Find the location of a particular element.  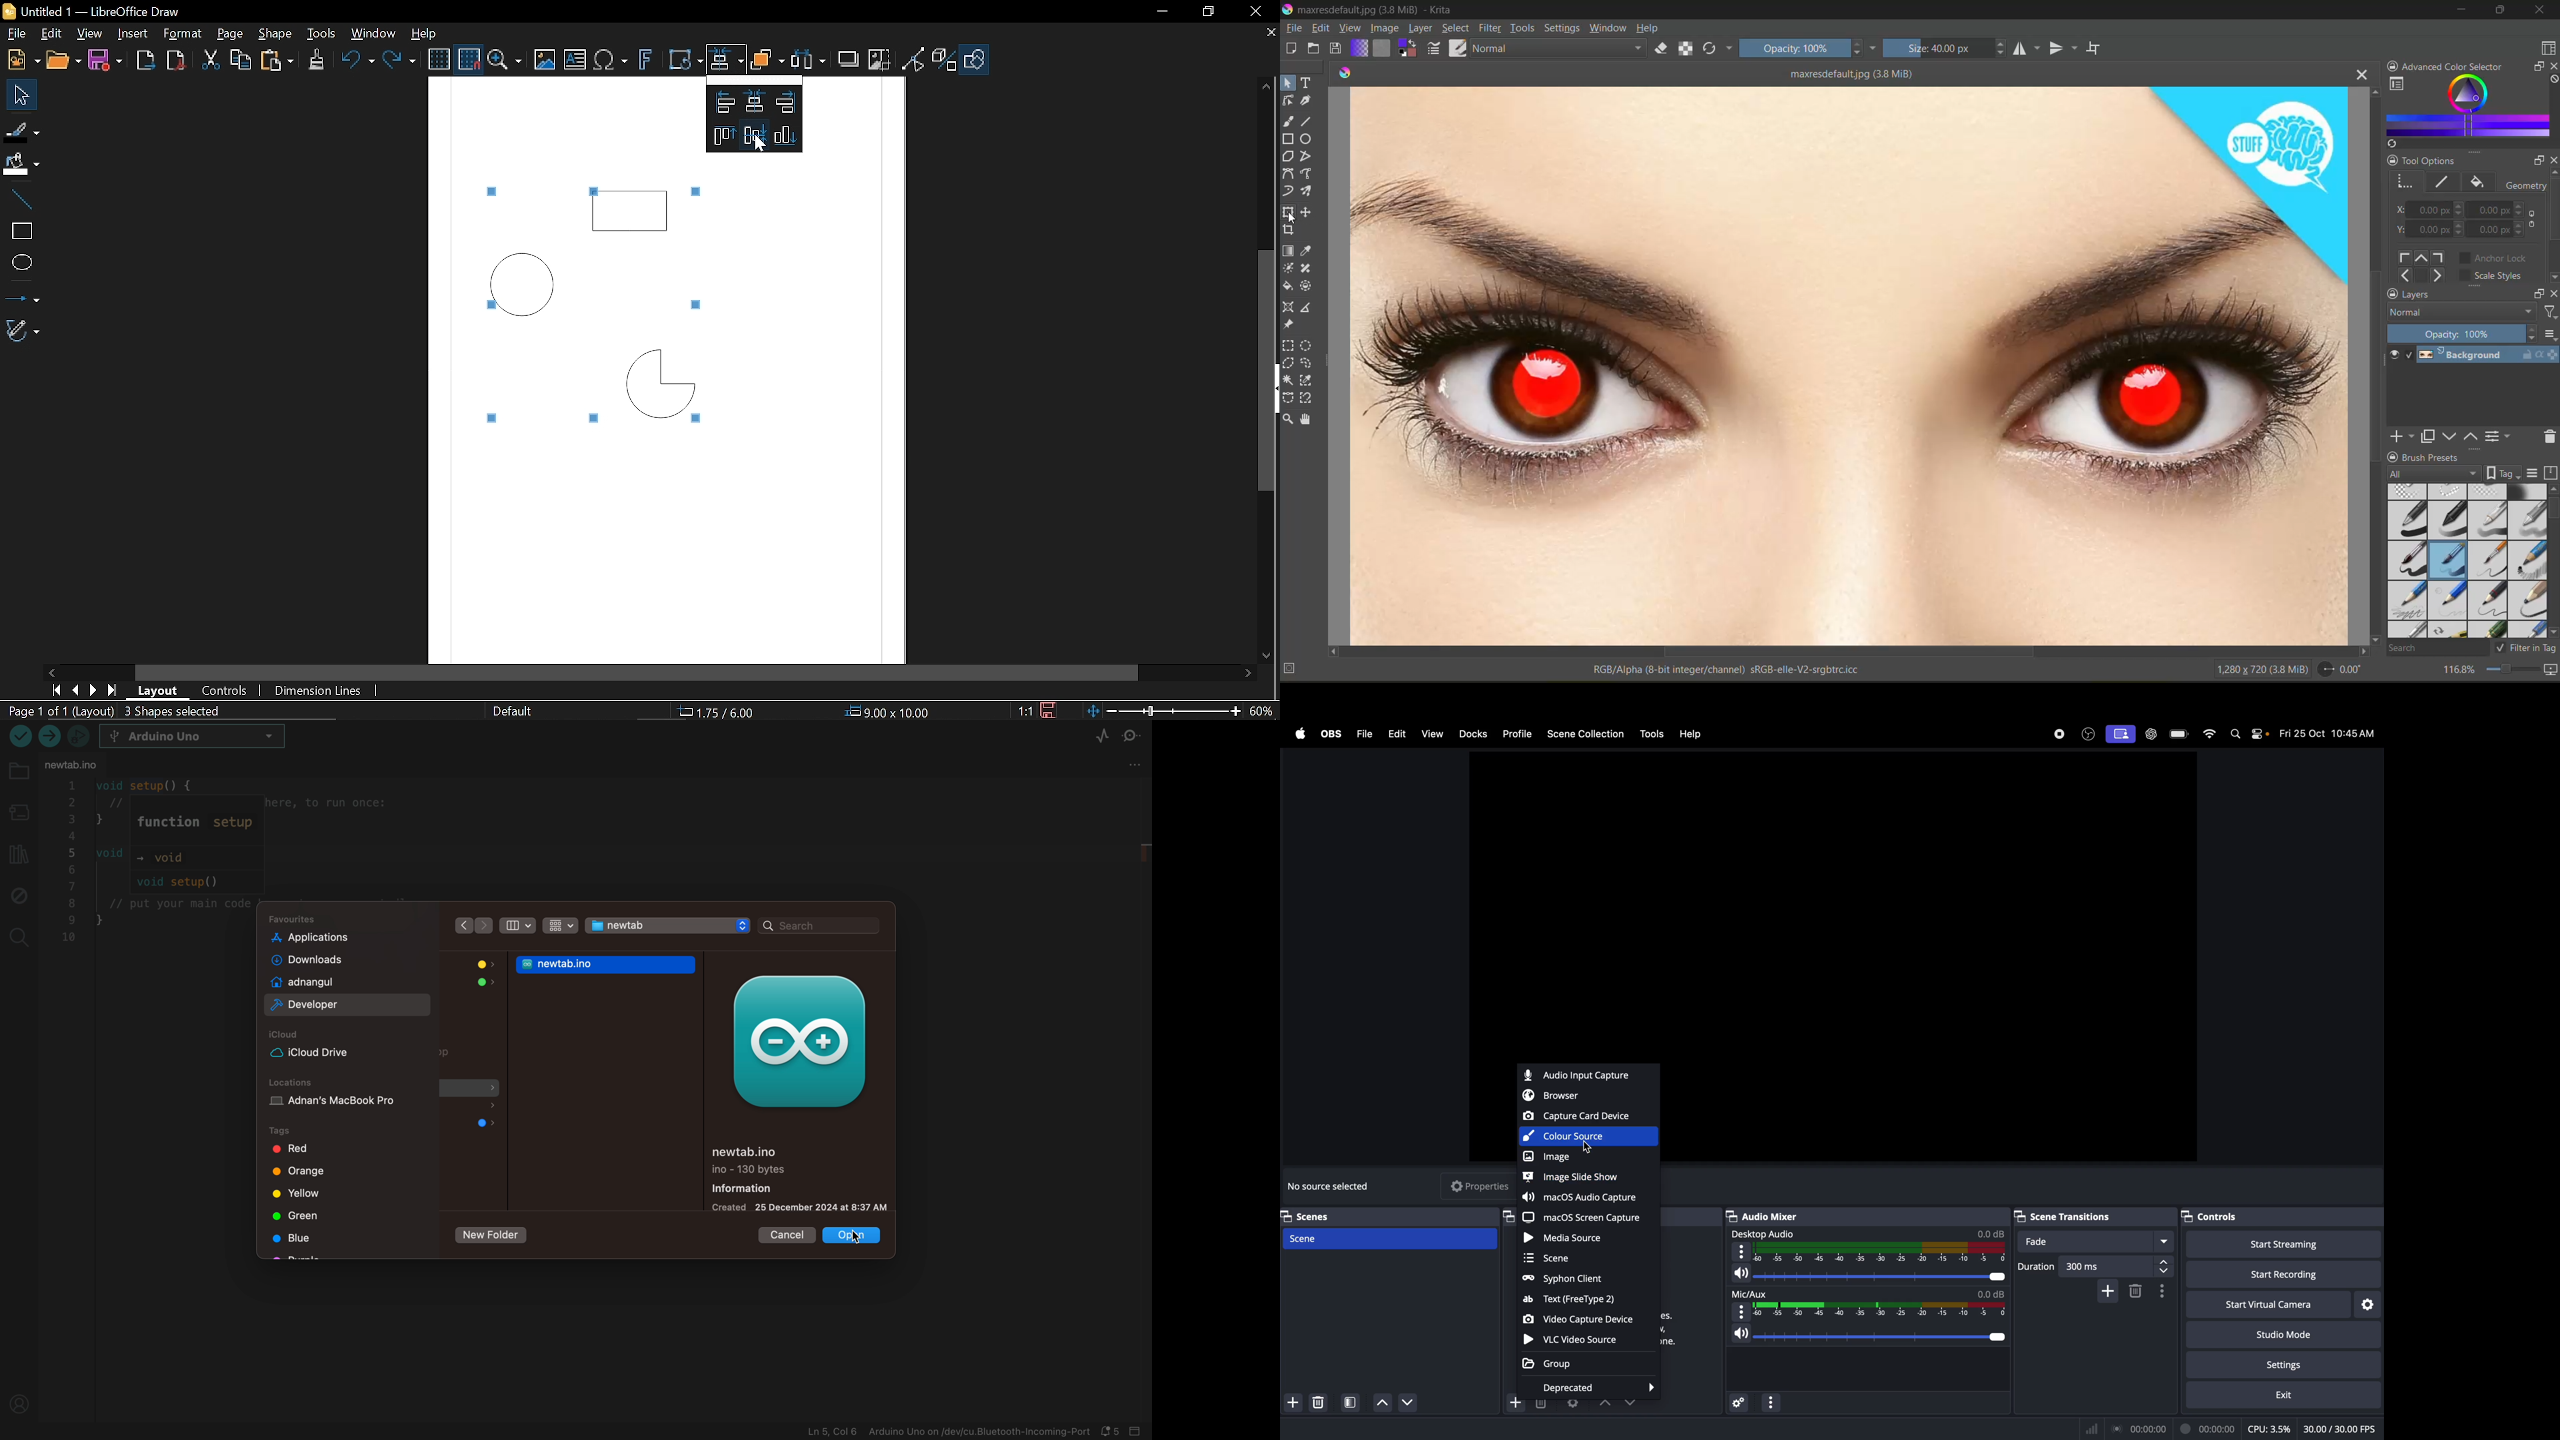

filter column is located at coordinates (516, 924).